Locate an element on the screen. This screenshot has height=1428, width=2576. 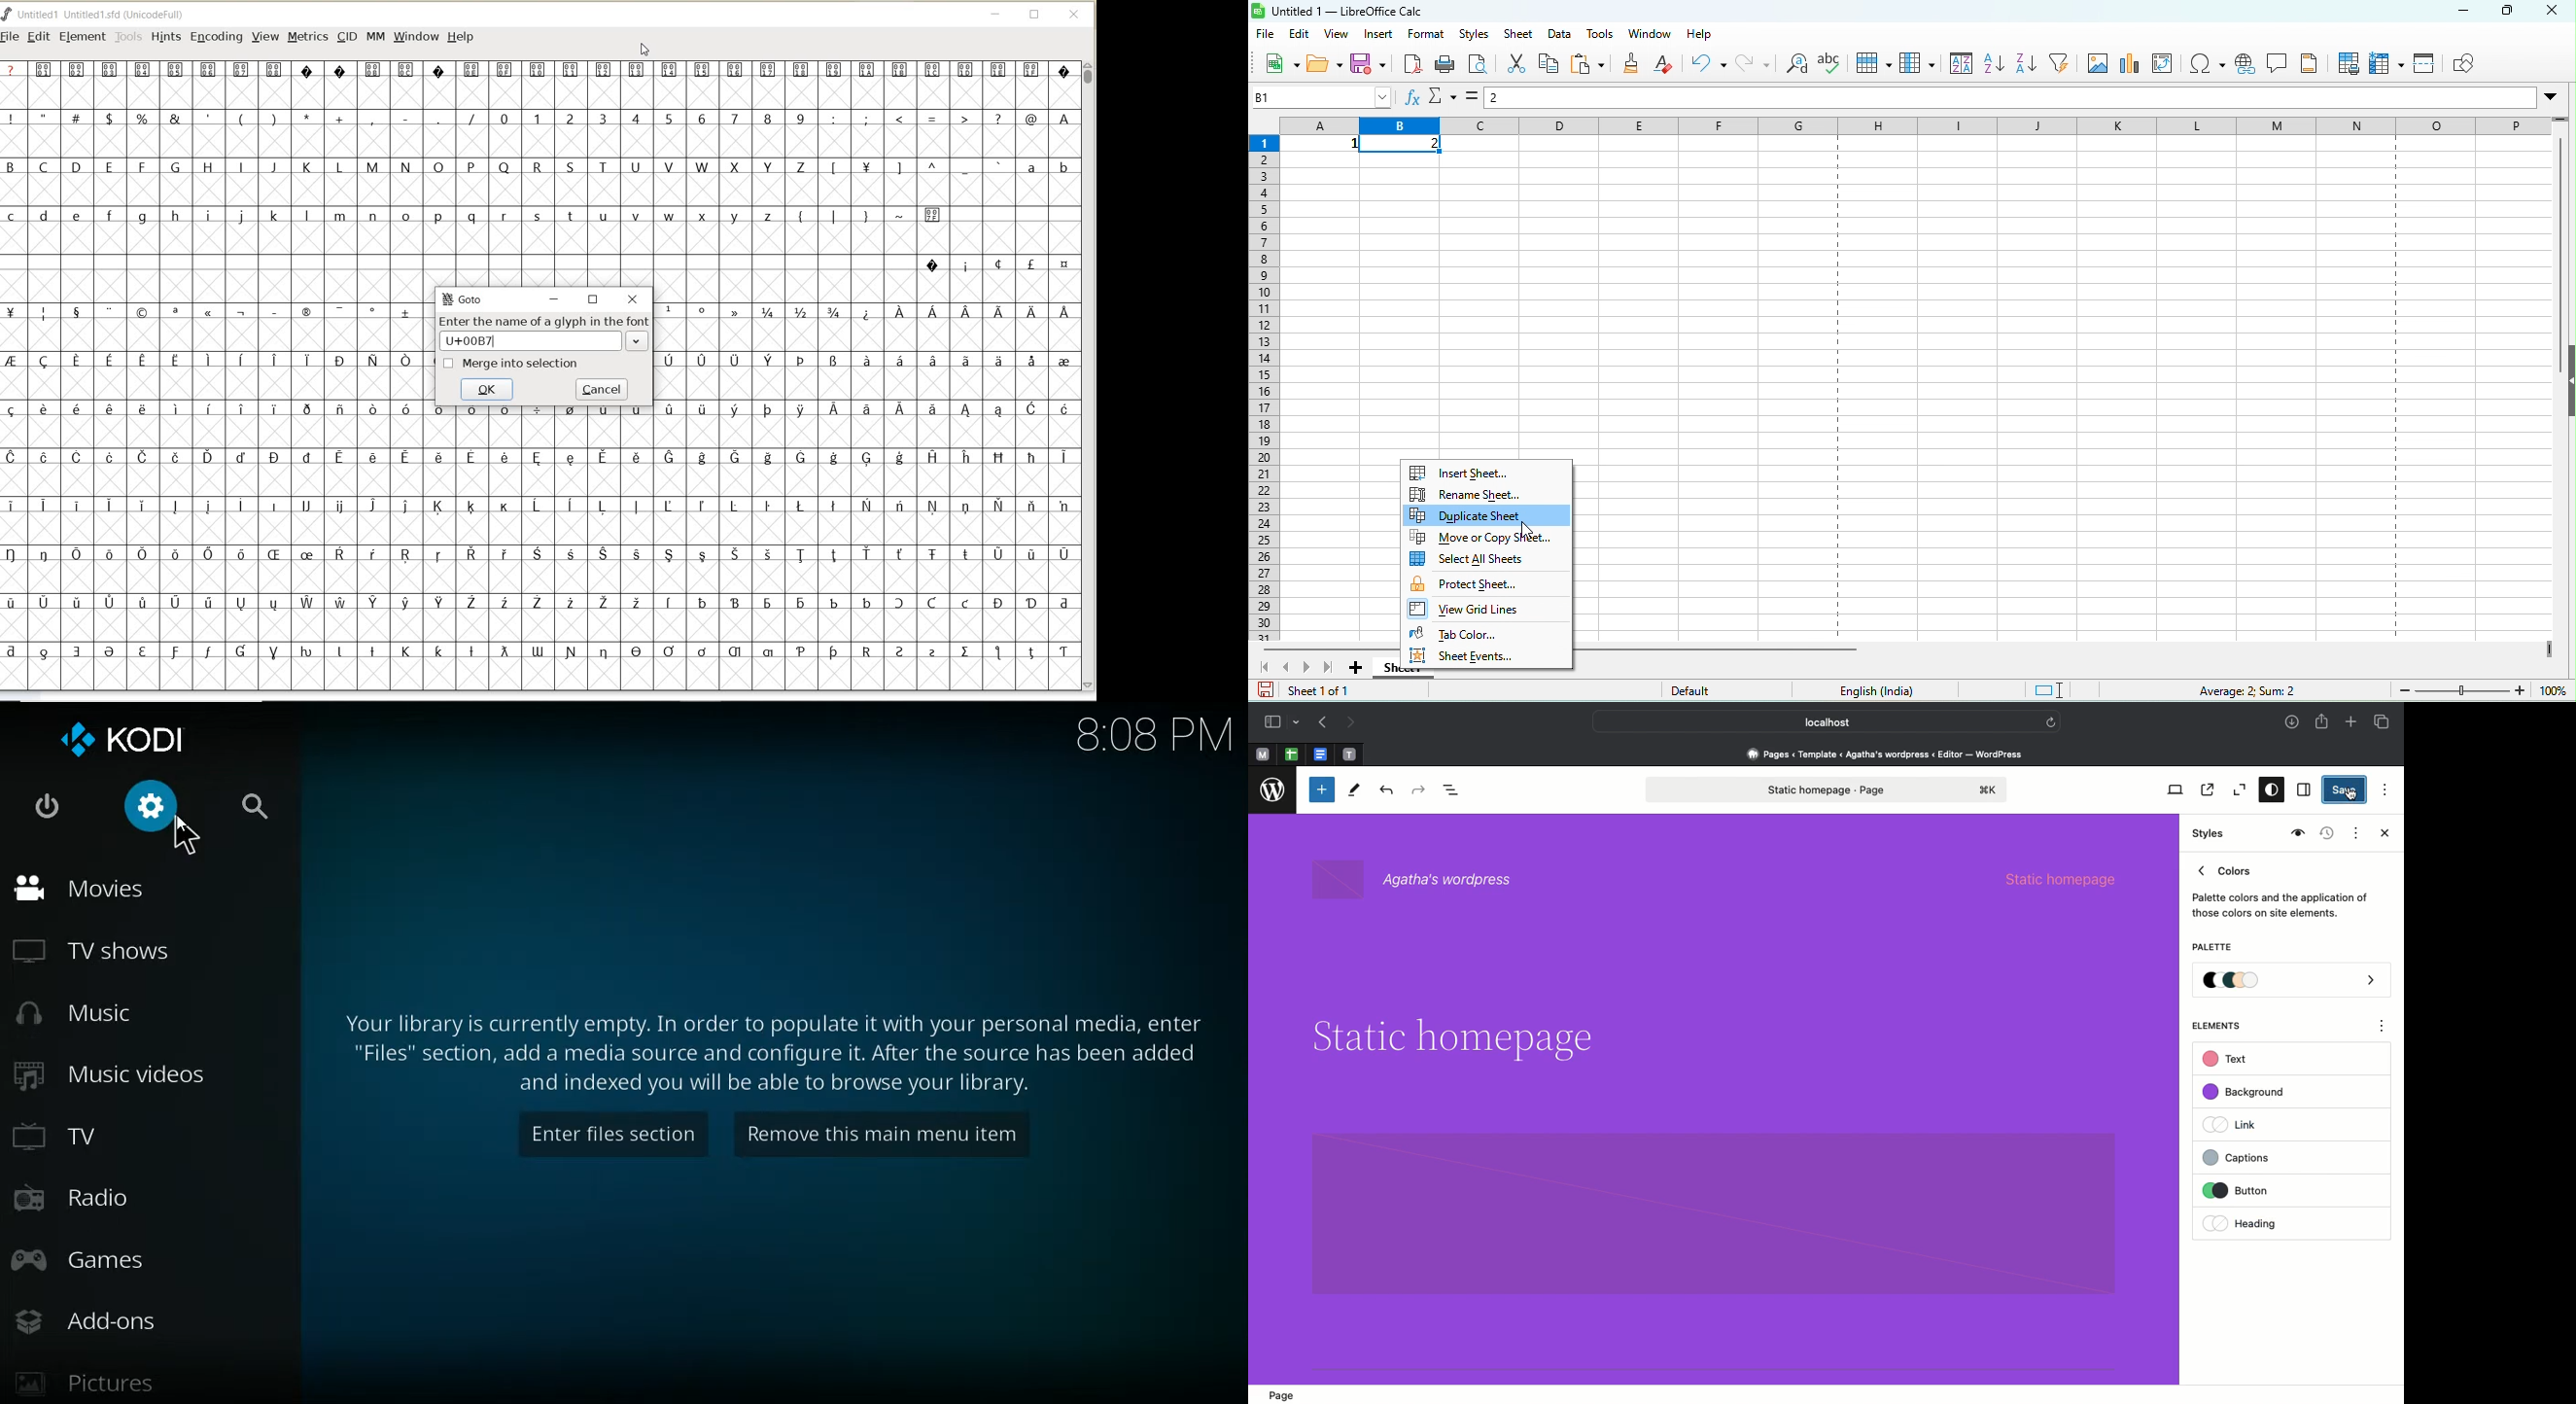
Document overview is located at coordinates (1455, 791).